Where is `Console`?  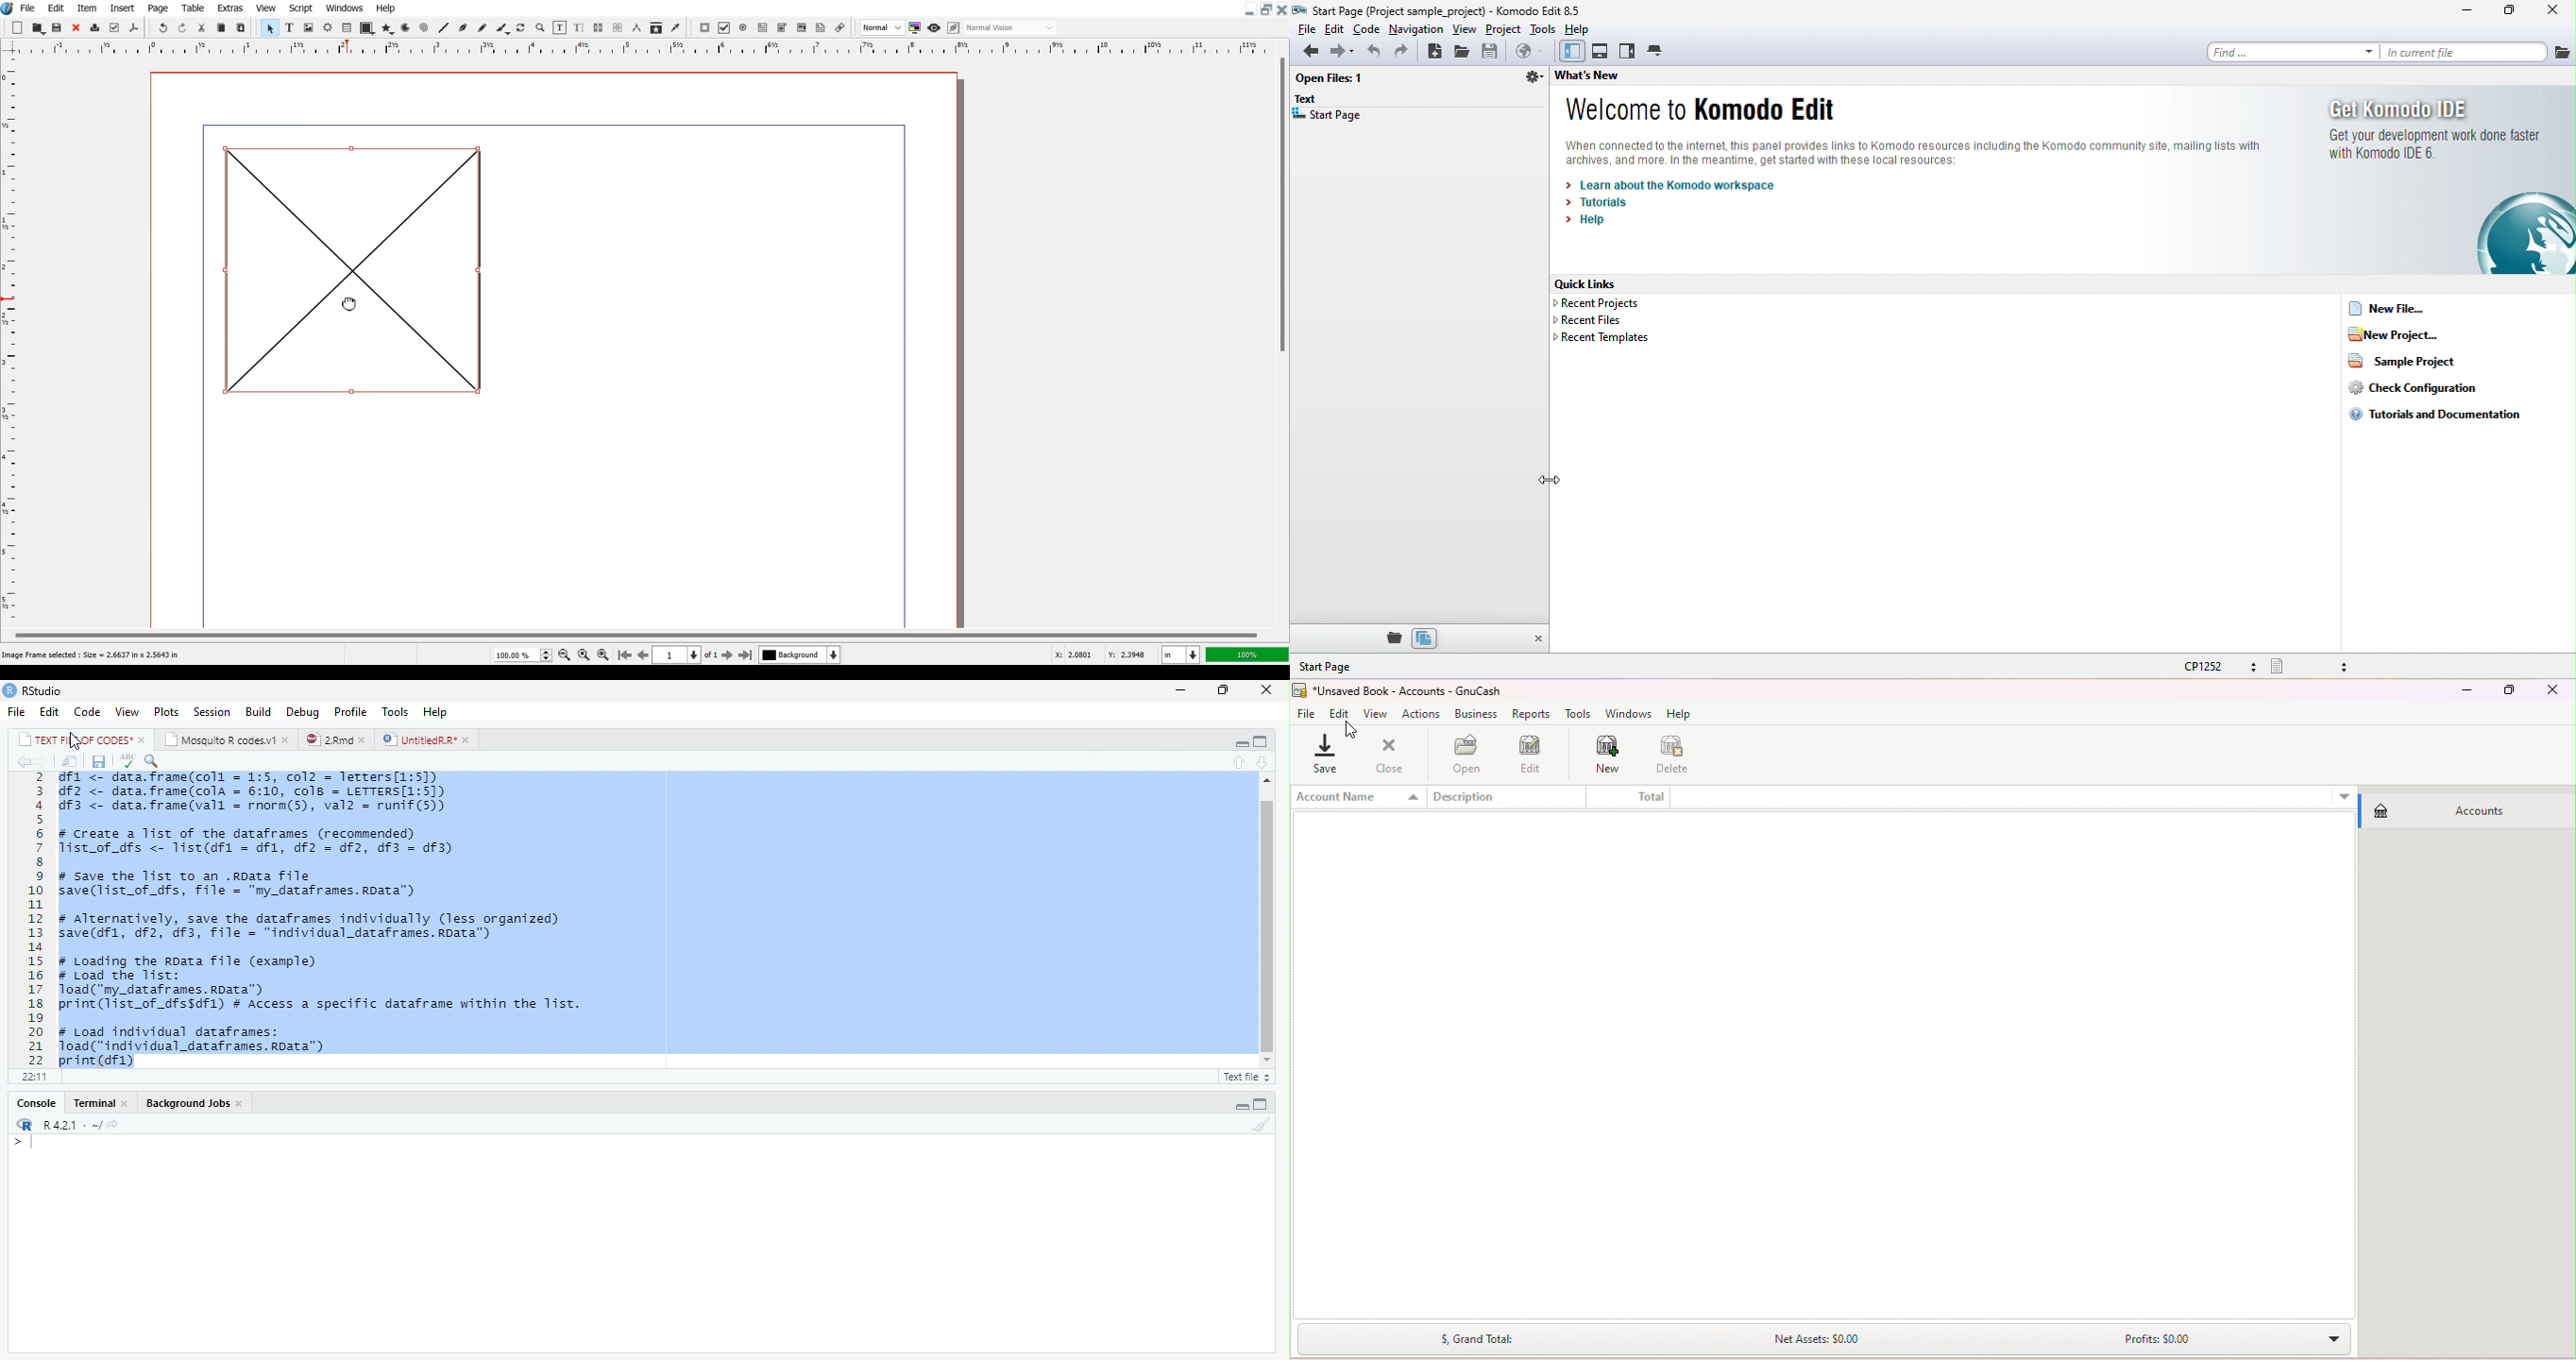
Console is located at coordinates (642, 1244).